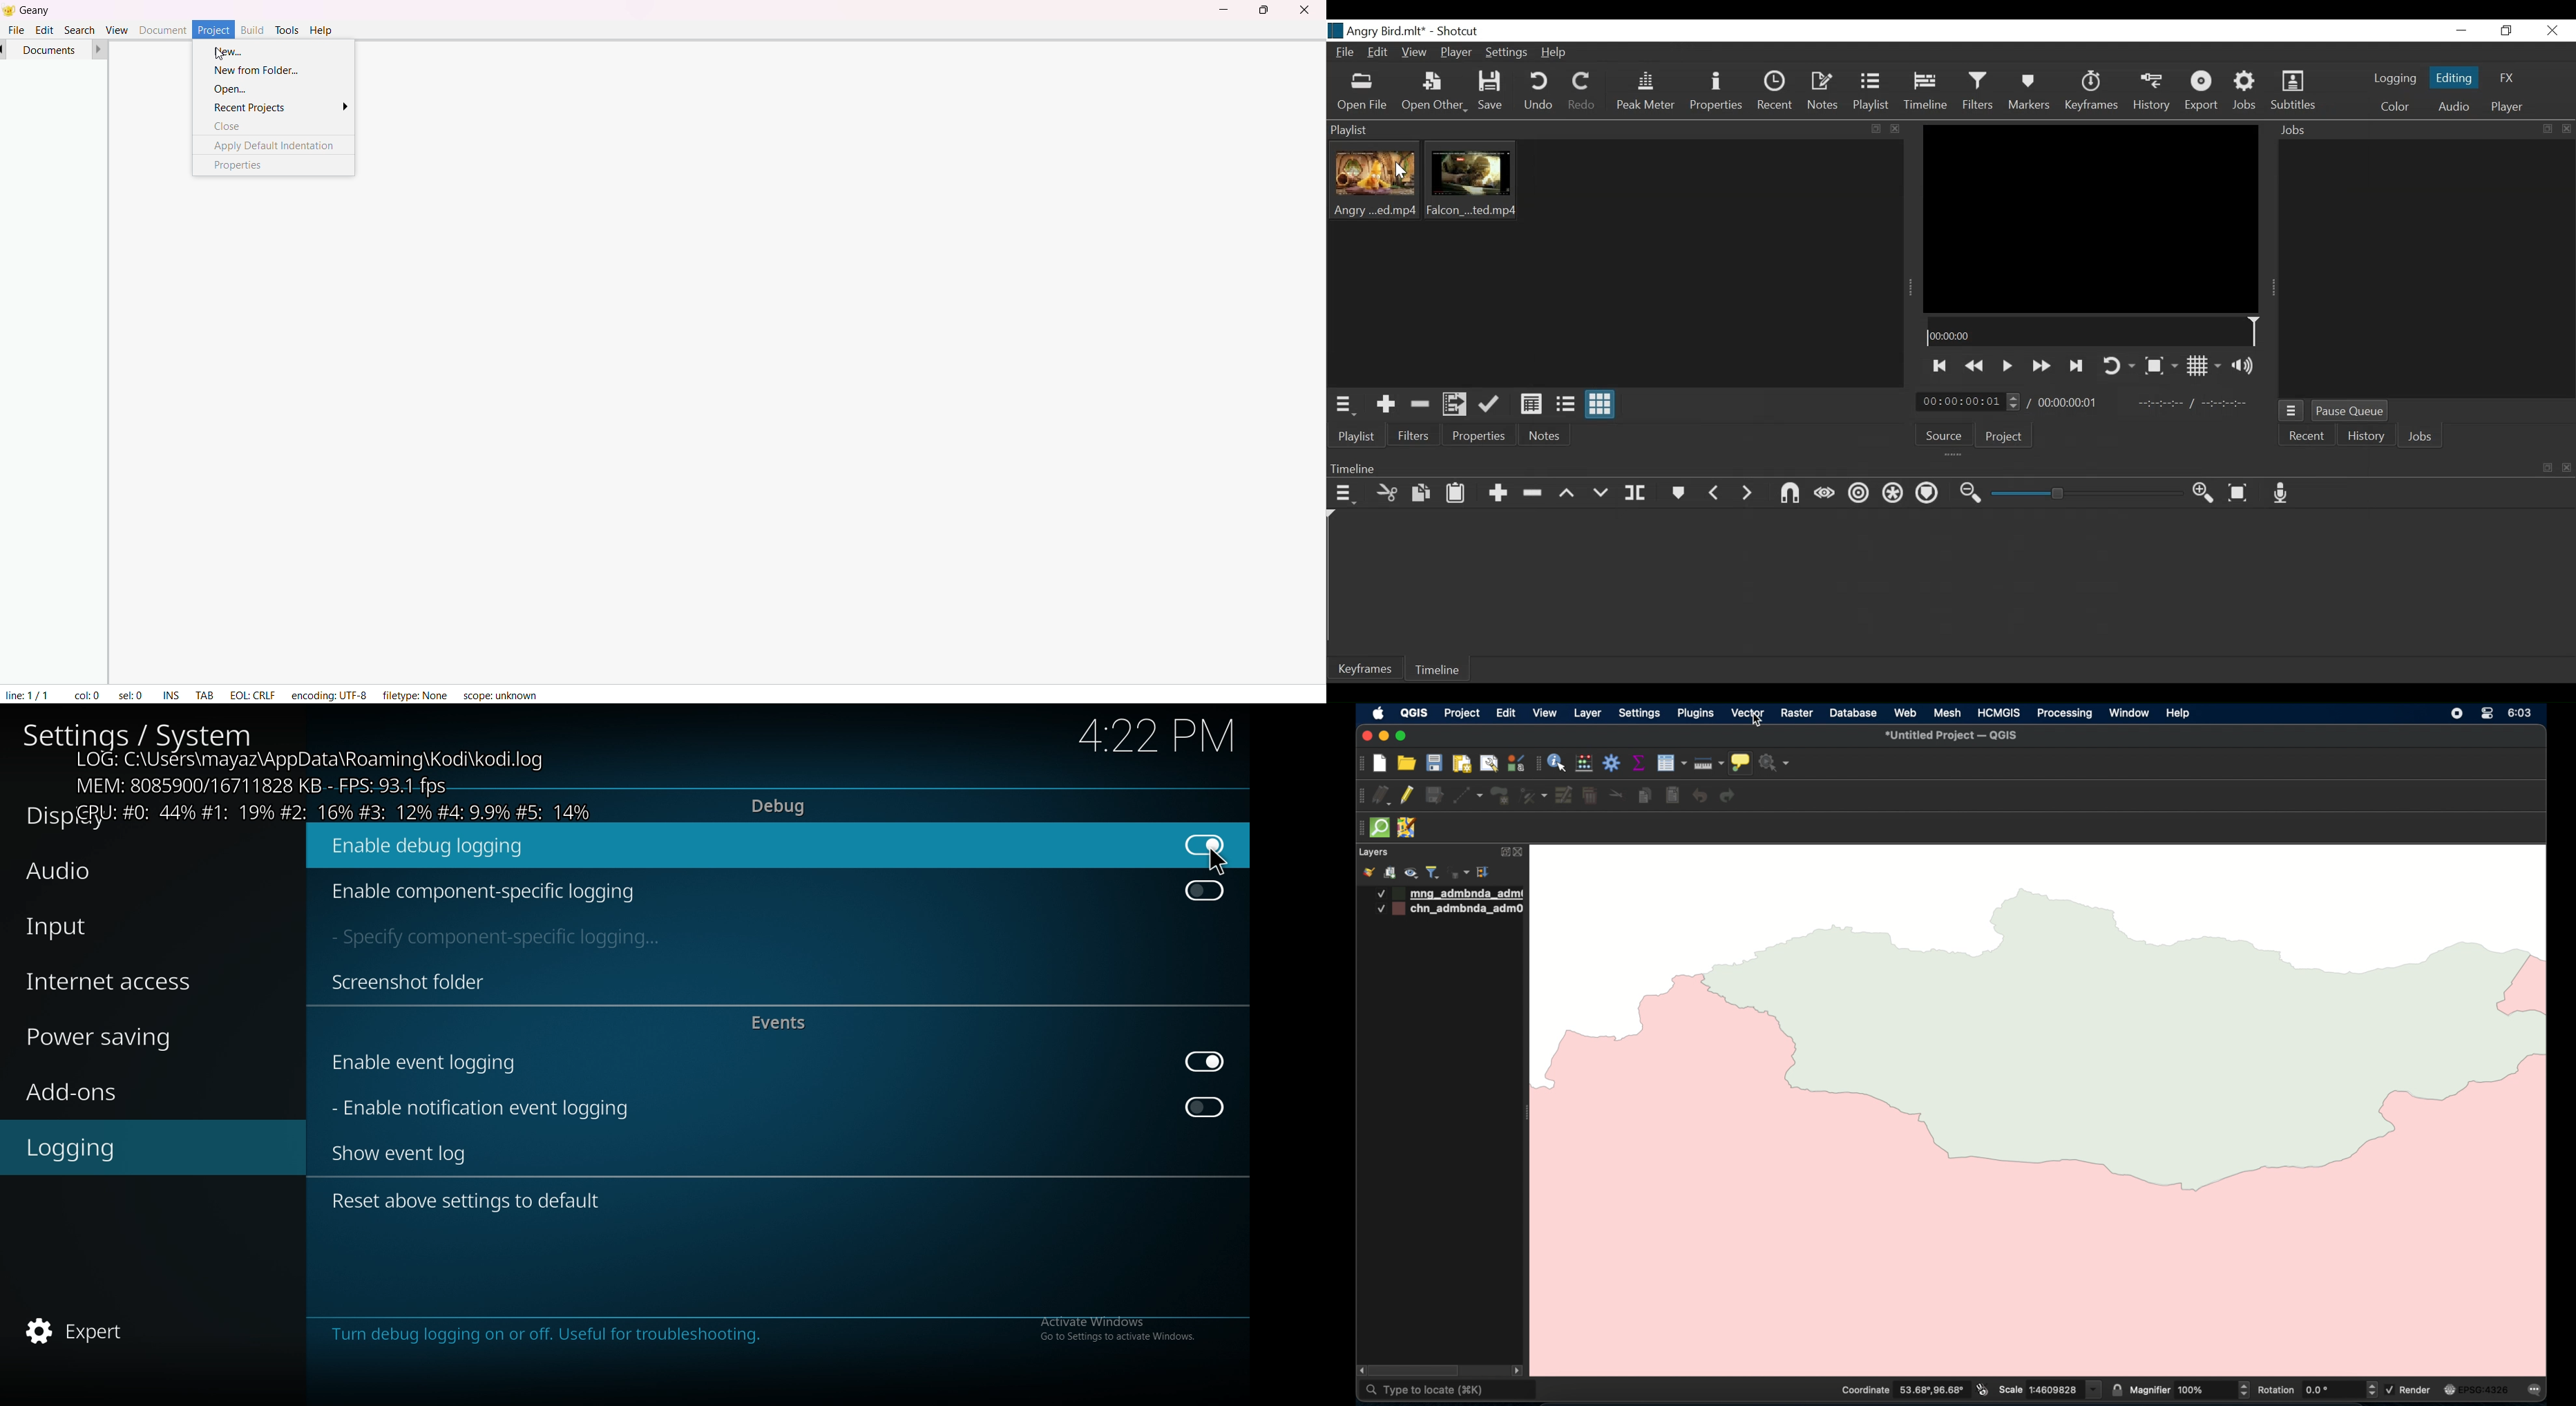  What do you see at coordinates (1544, 436) in the screenshot?
I see `Notes` at bounding box center [1544, 436].